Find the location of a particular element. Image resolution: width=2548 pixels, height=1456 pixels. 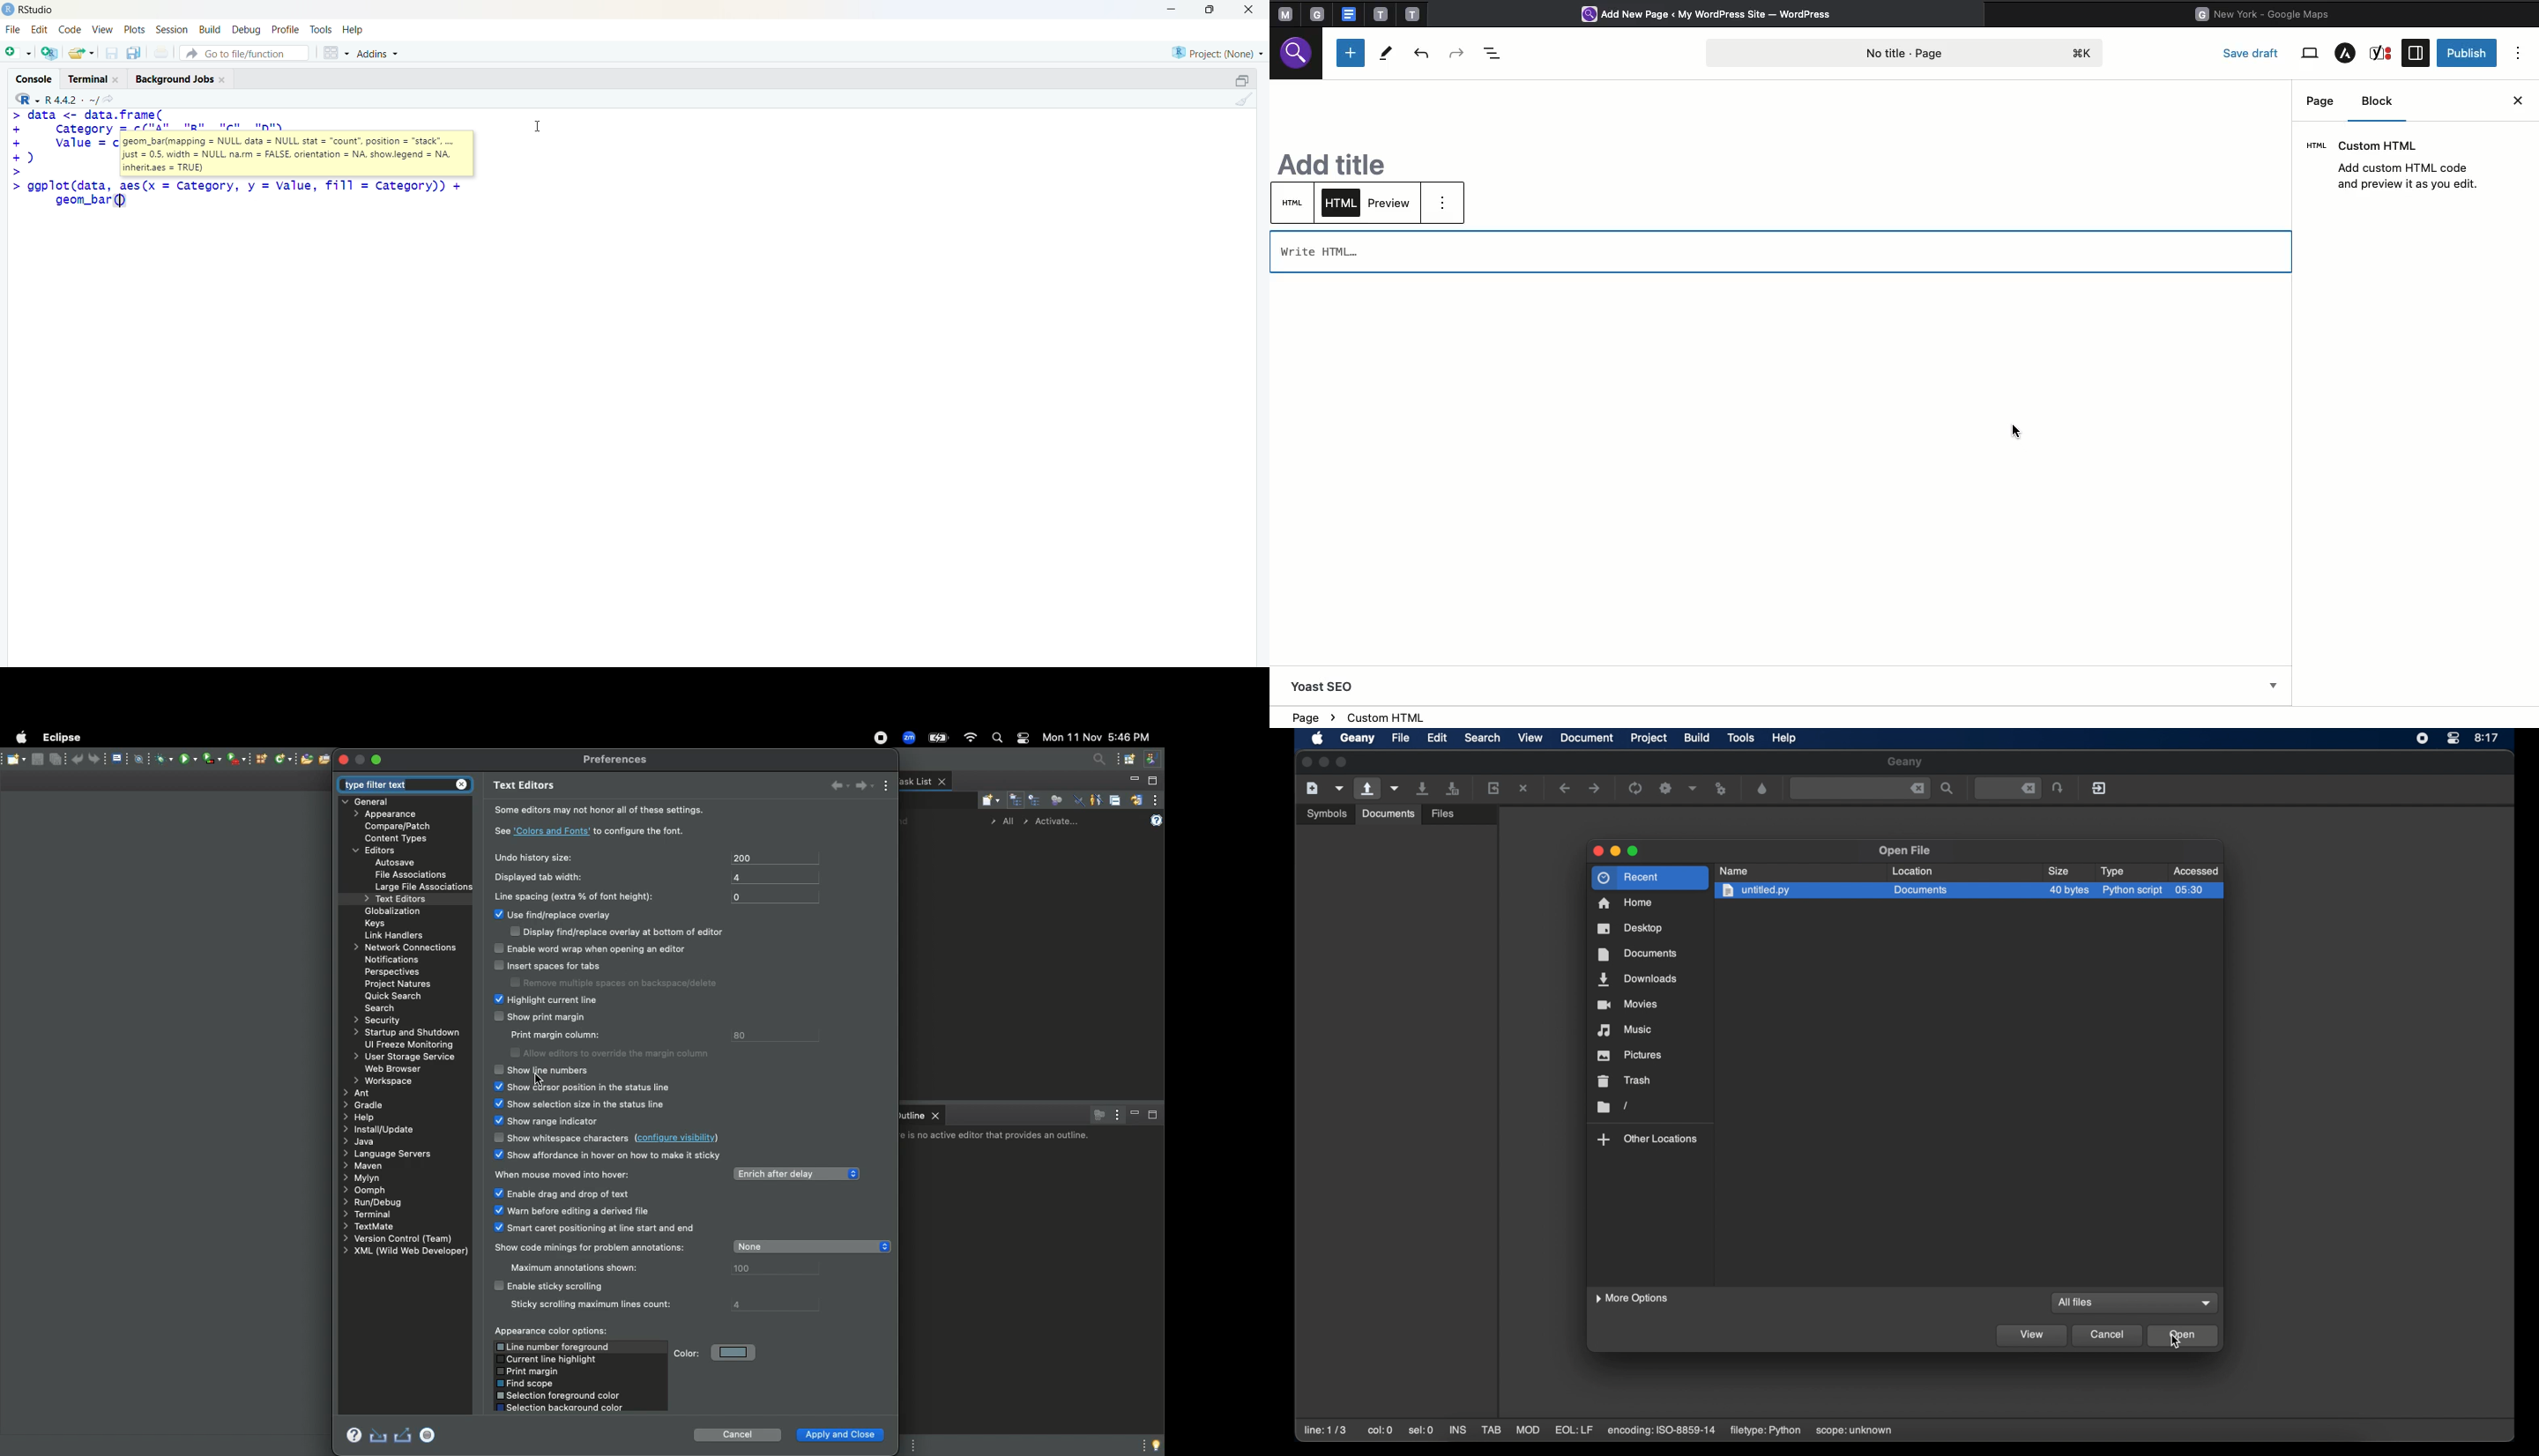

selected project - none is located at coordinates (1219, 52).